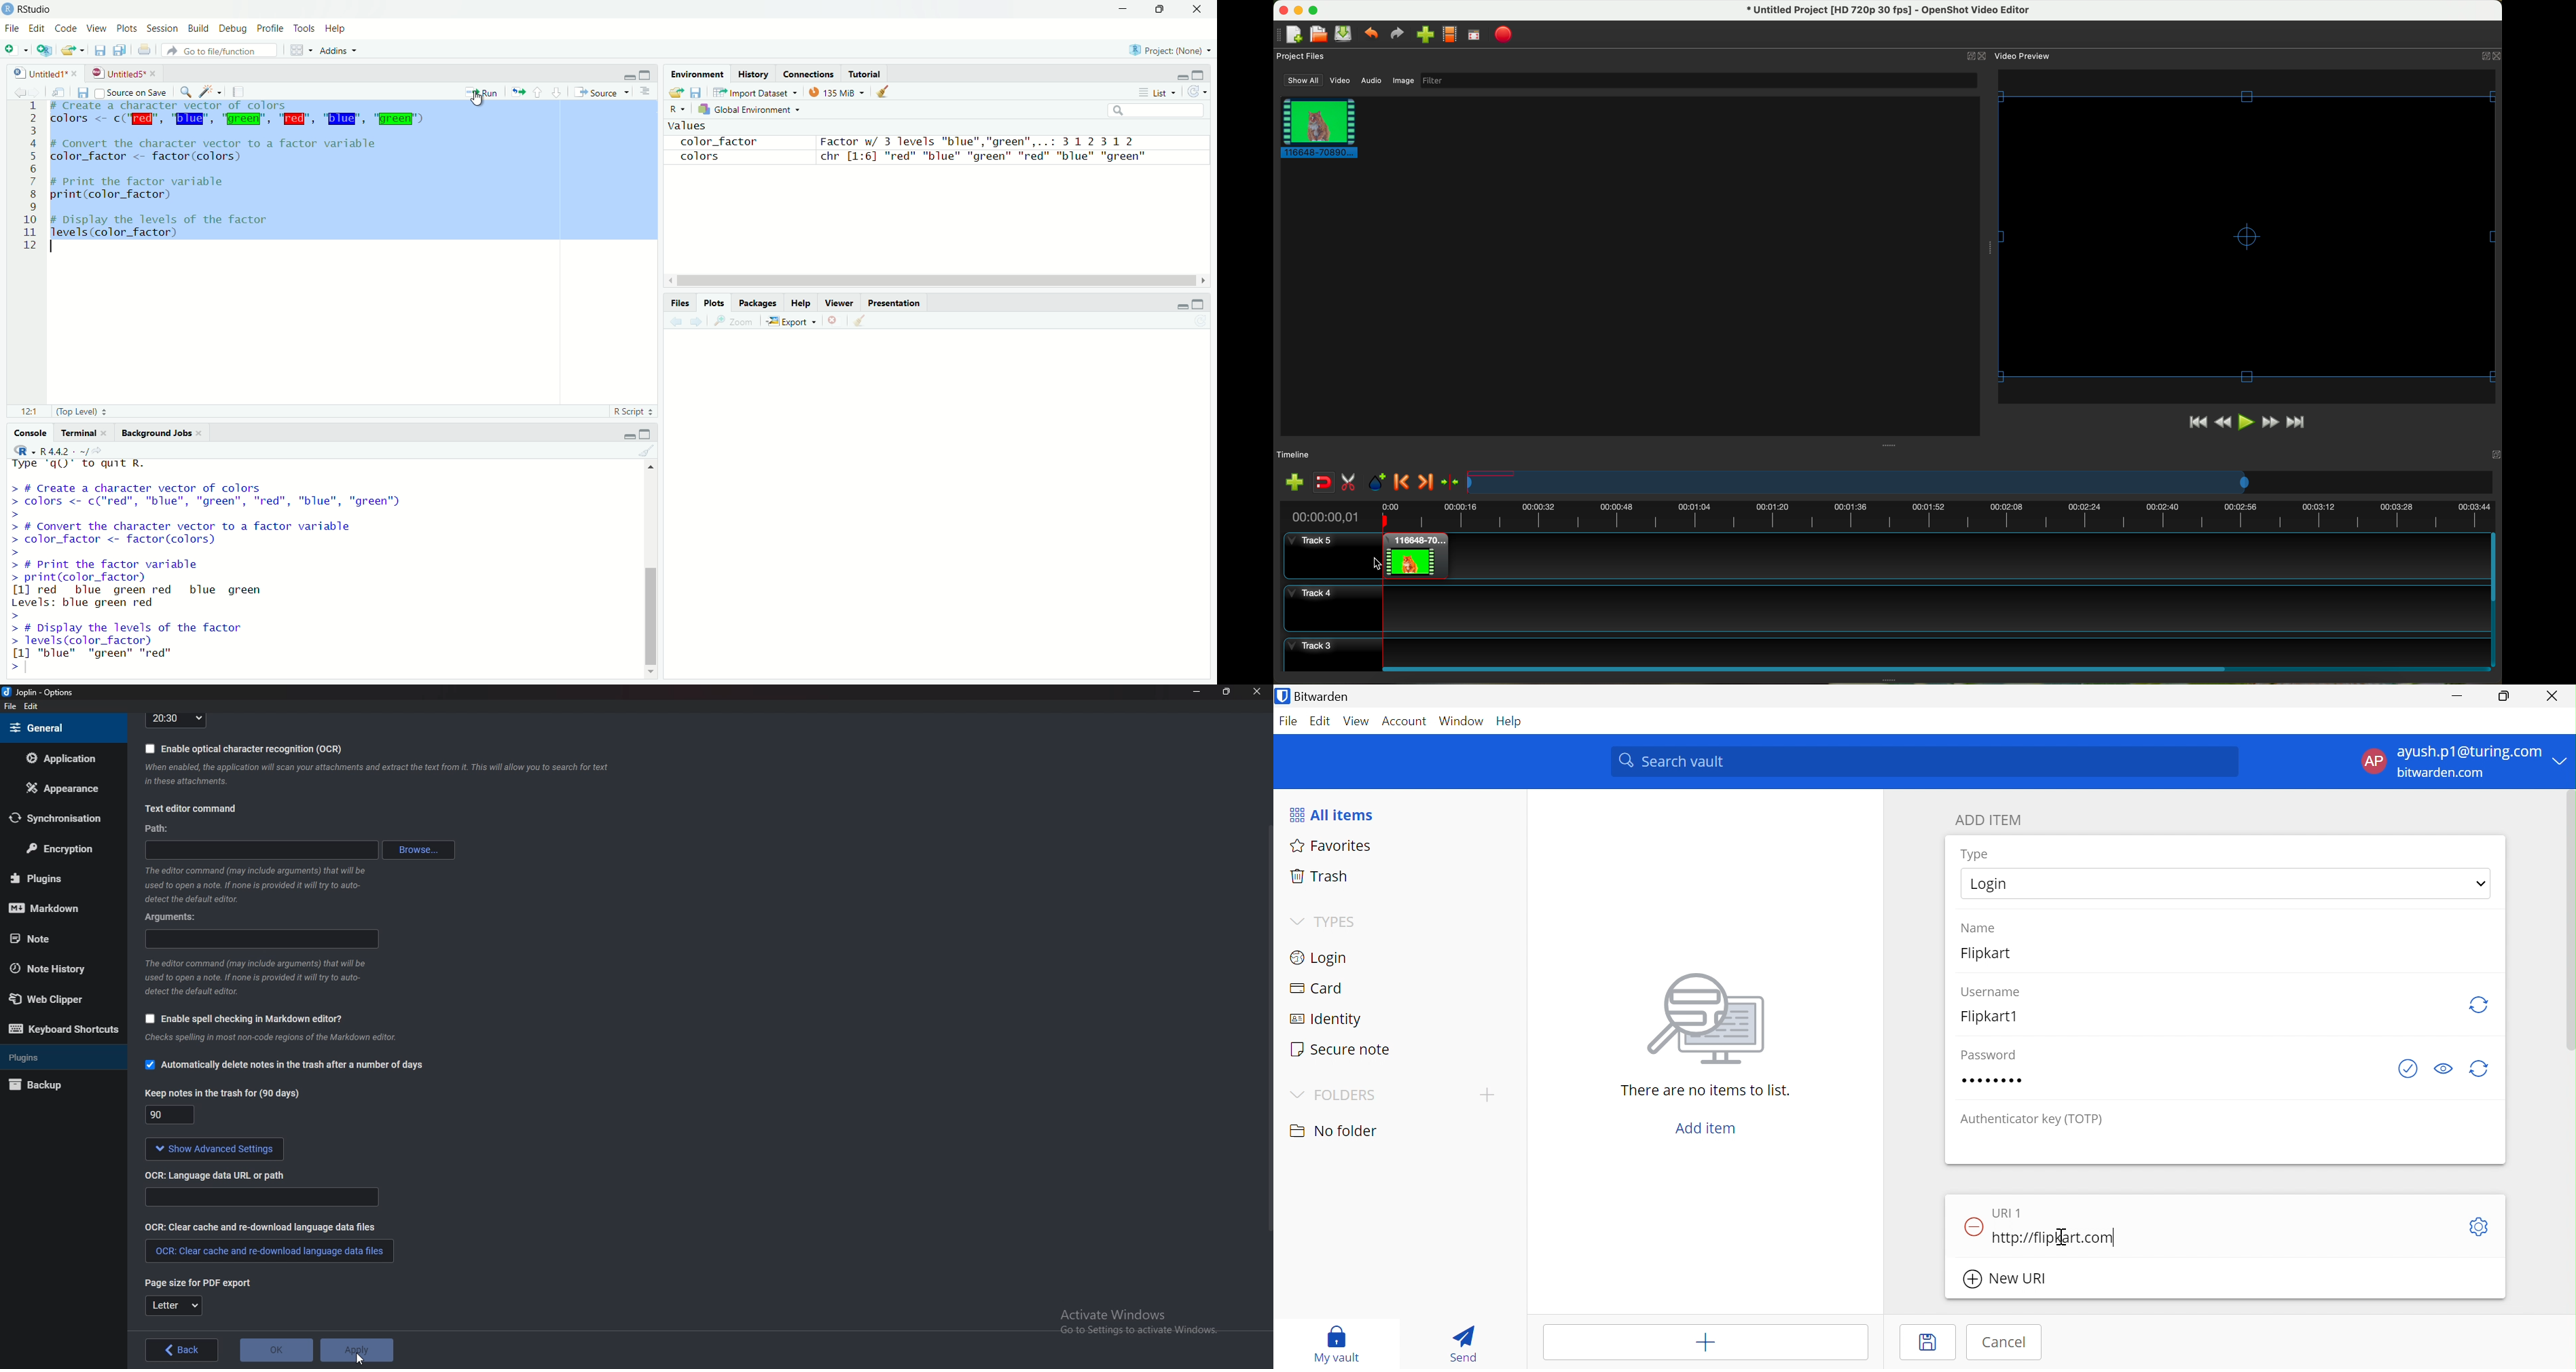 This screenshot has width=2576, height=1372. What do you see at coordinates (2249, 236) in the screenshot?
I see `video borders` at bounding box center [2249, 236].